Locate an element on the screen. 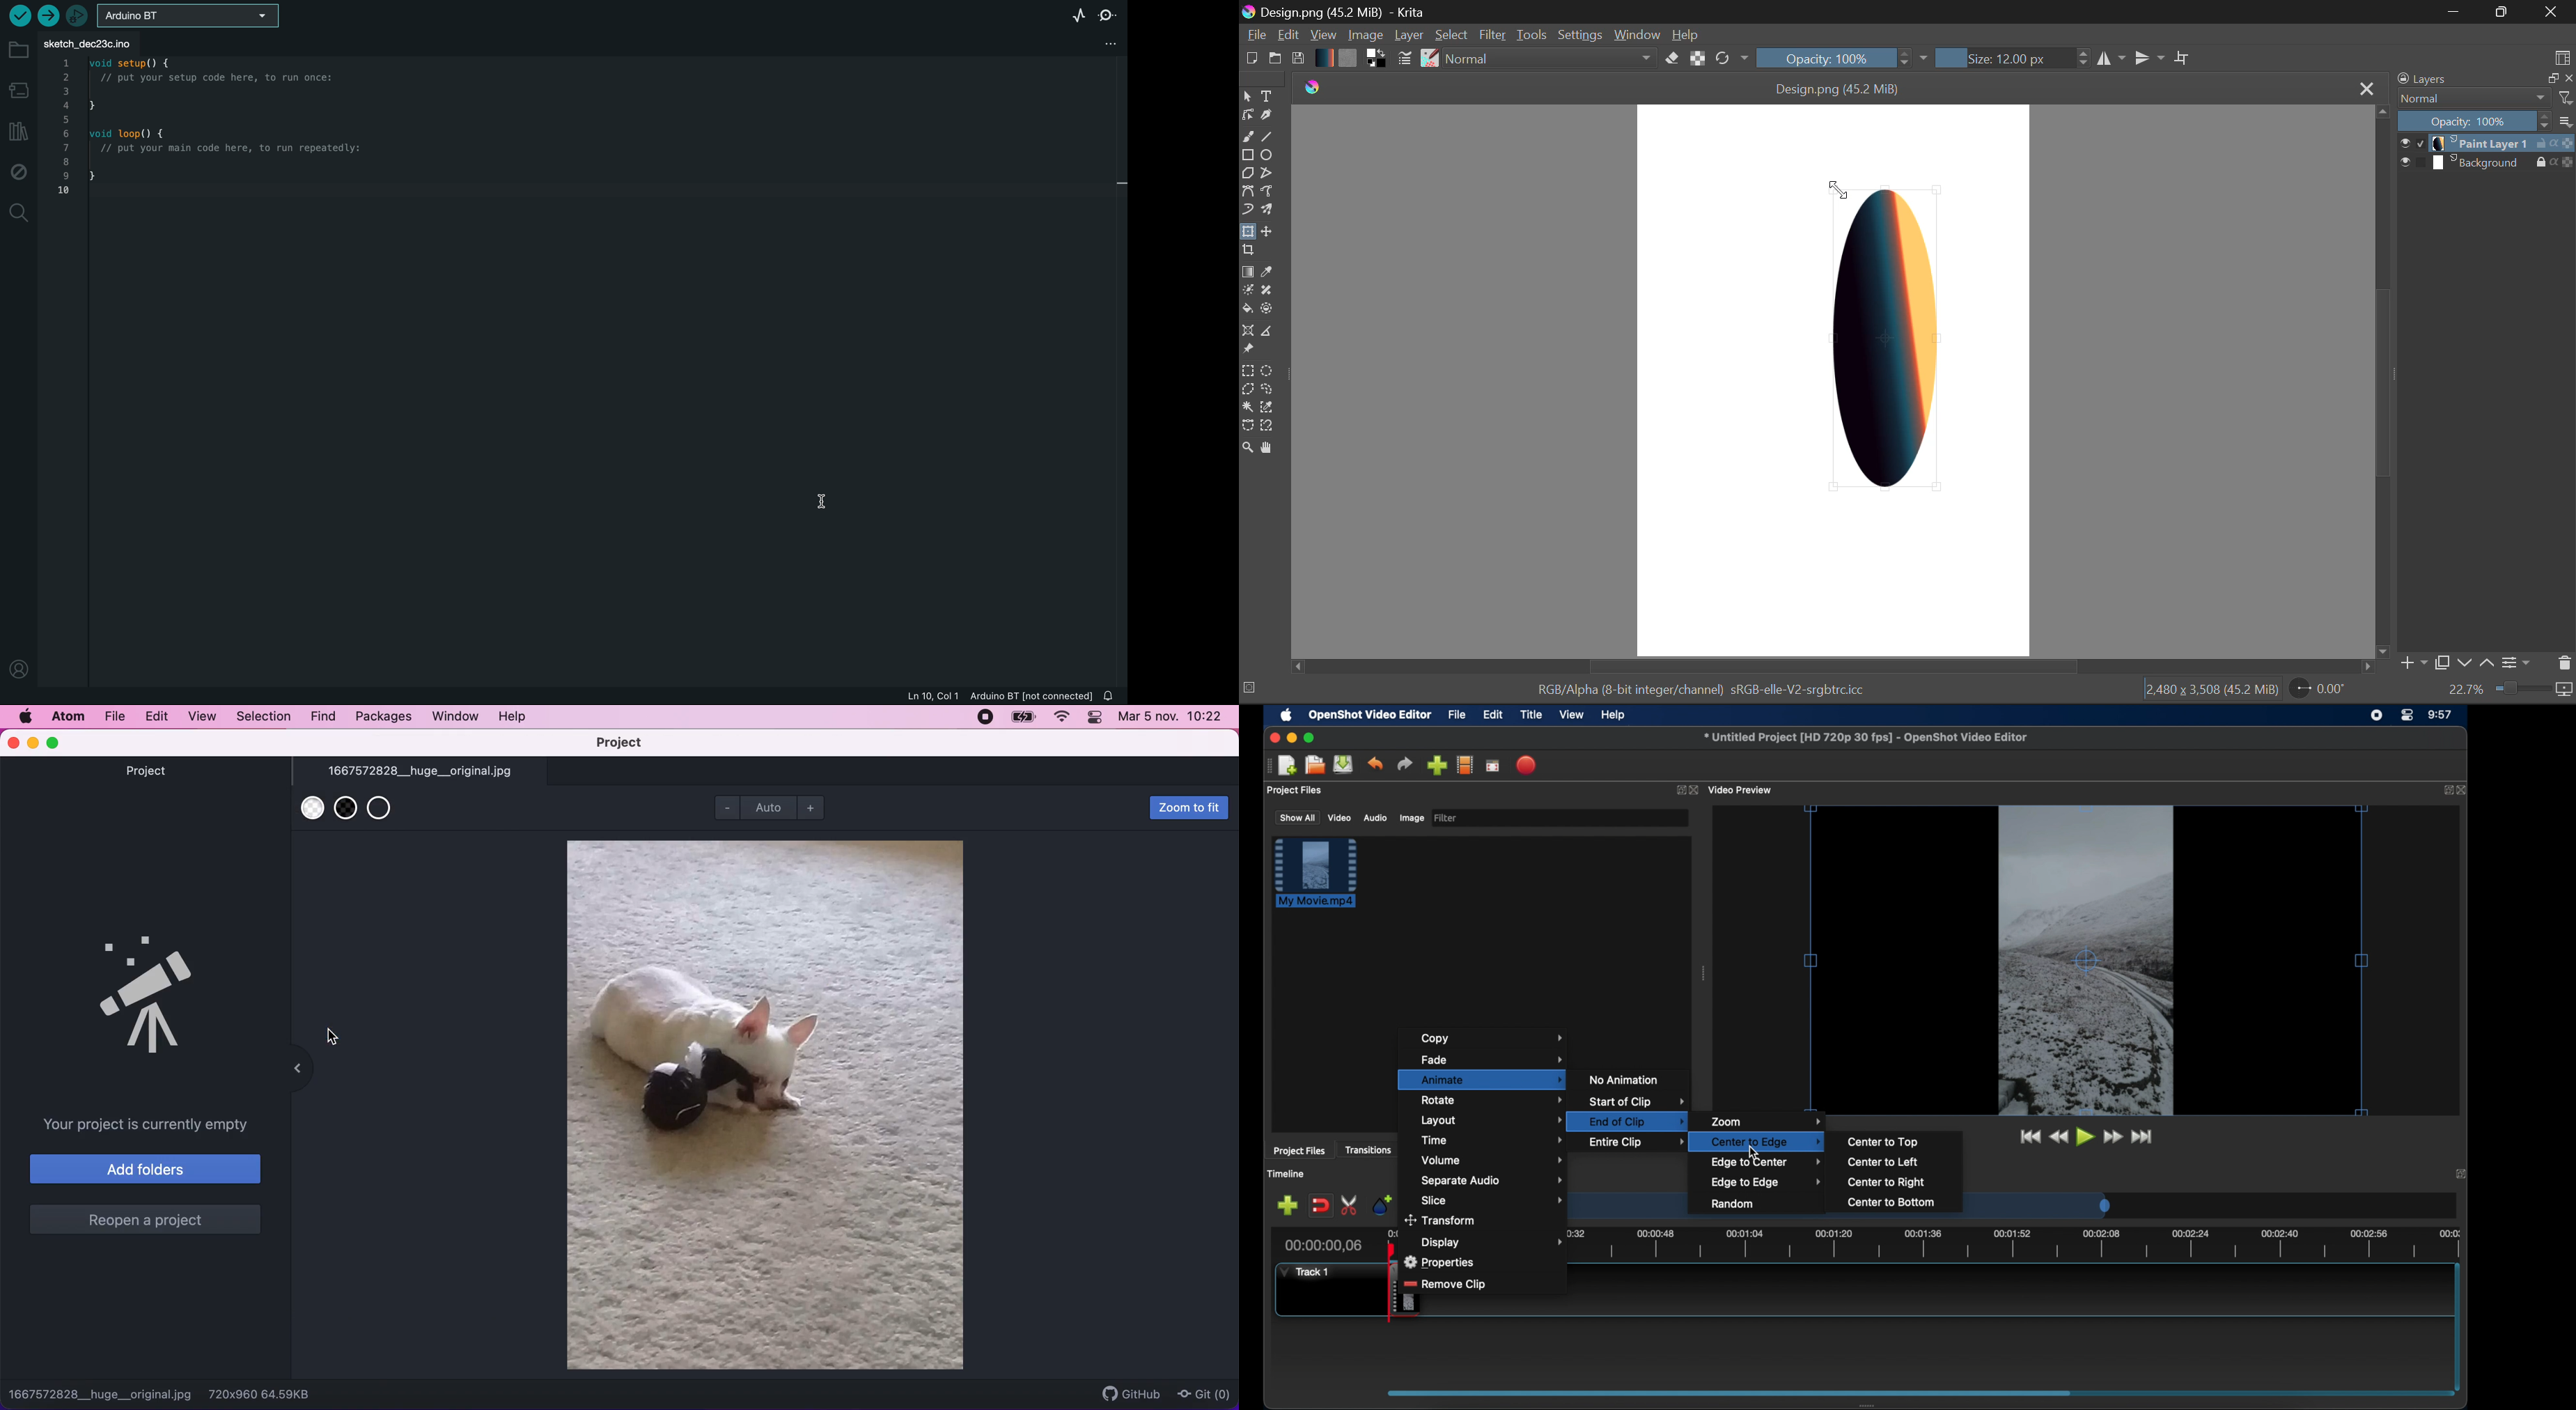 Image resolution: width=2576 pixels, height=1428 pixels. Text is located at coordinates (1267, 97).